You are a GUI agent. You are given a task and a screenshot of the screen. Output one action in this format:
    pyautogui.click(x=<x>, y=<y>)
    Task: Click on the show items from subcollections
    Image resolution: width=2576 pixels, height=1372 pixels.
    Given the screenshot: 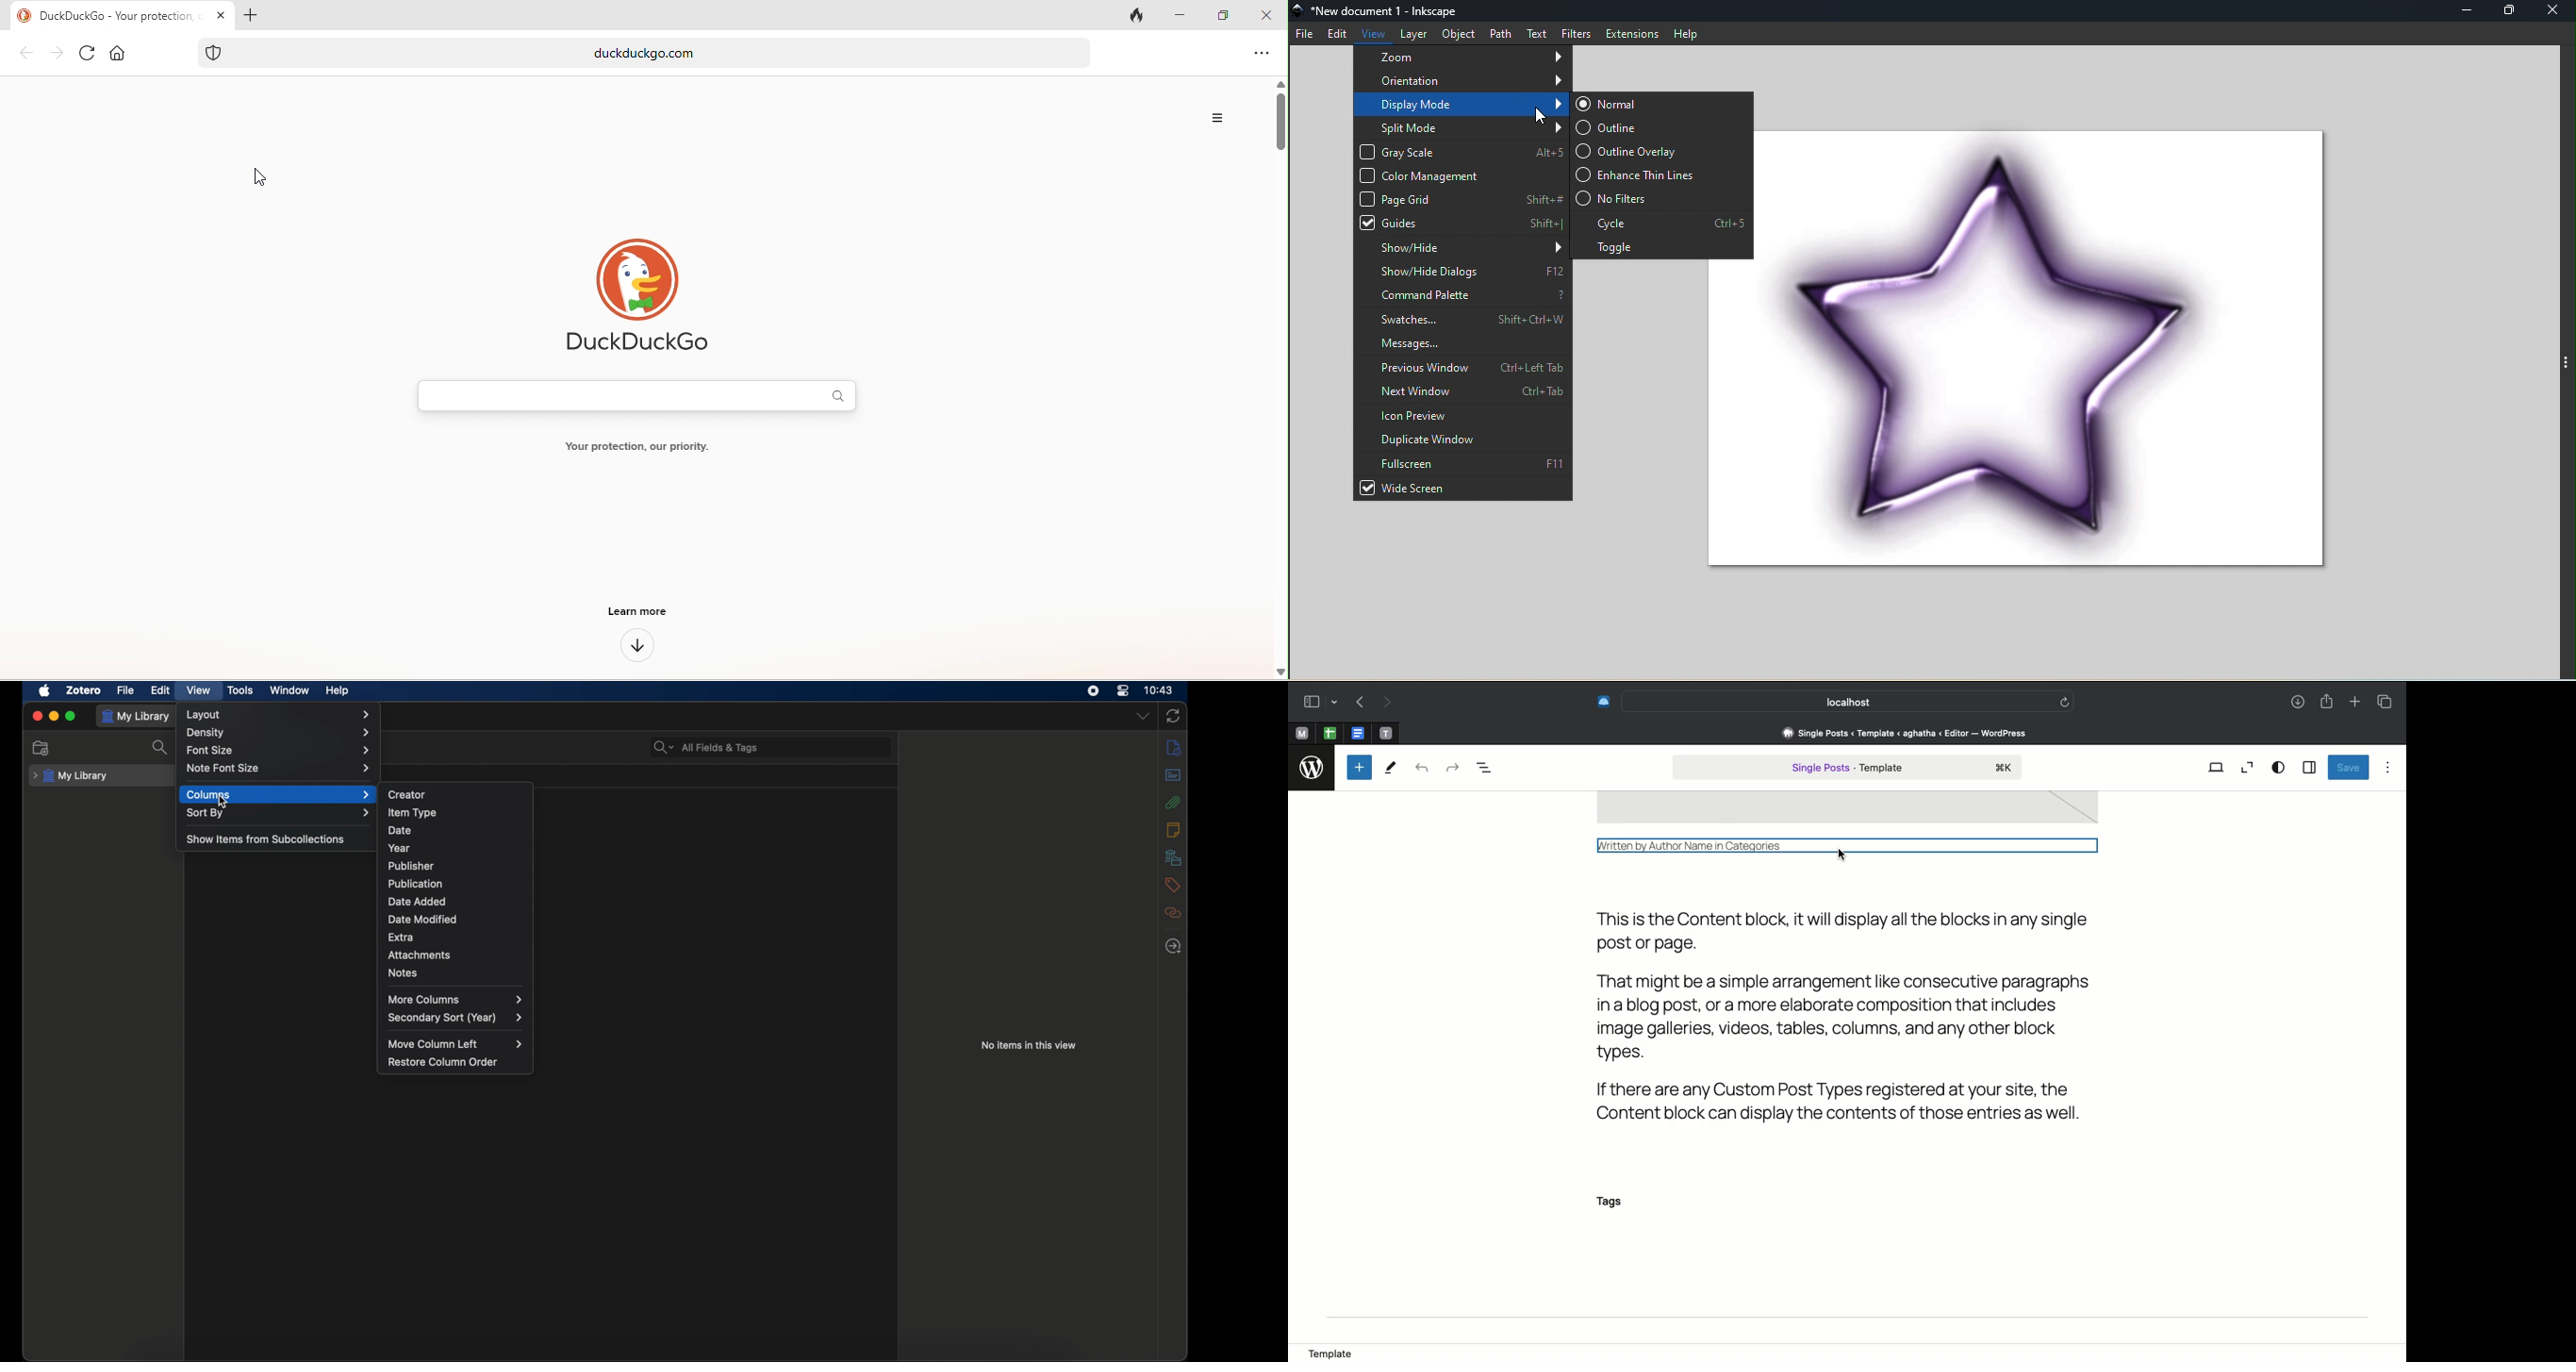 What is the action you would take?
    pyautogui.click(x=266, y=840)
    